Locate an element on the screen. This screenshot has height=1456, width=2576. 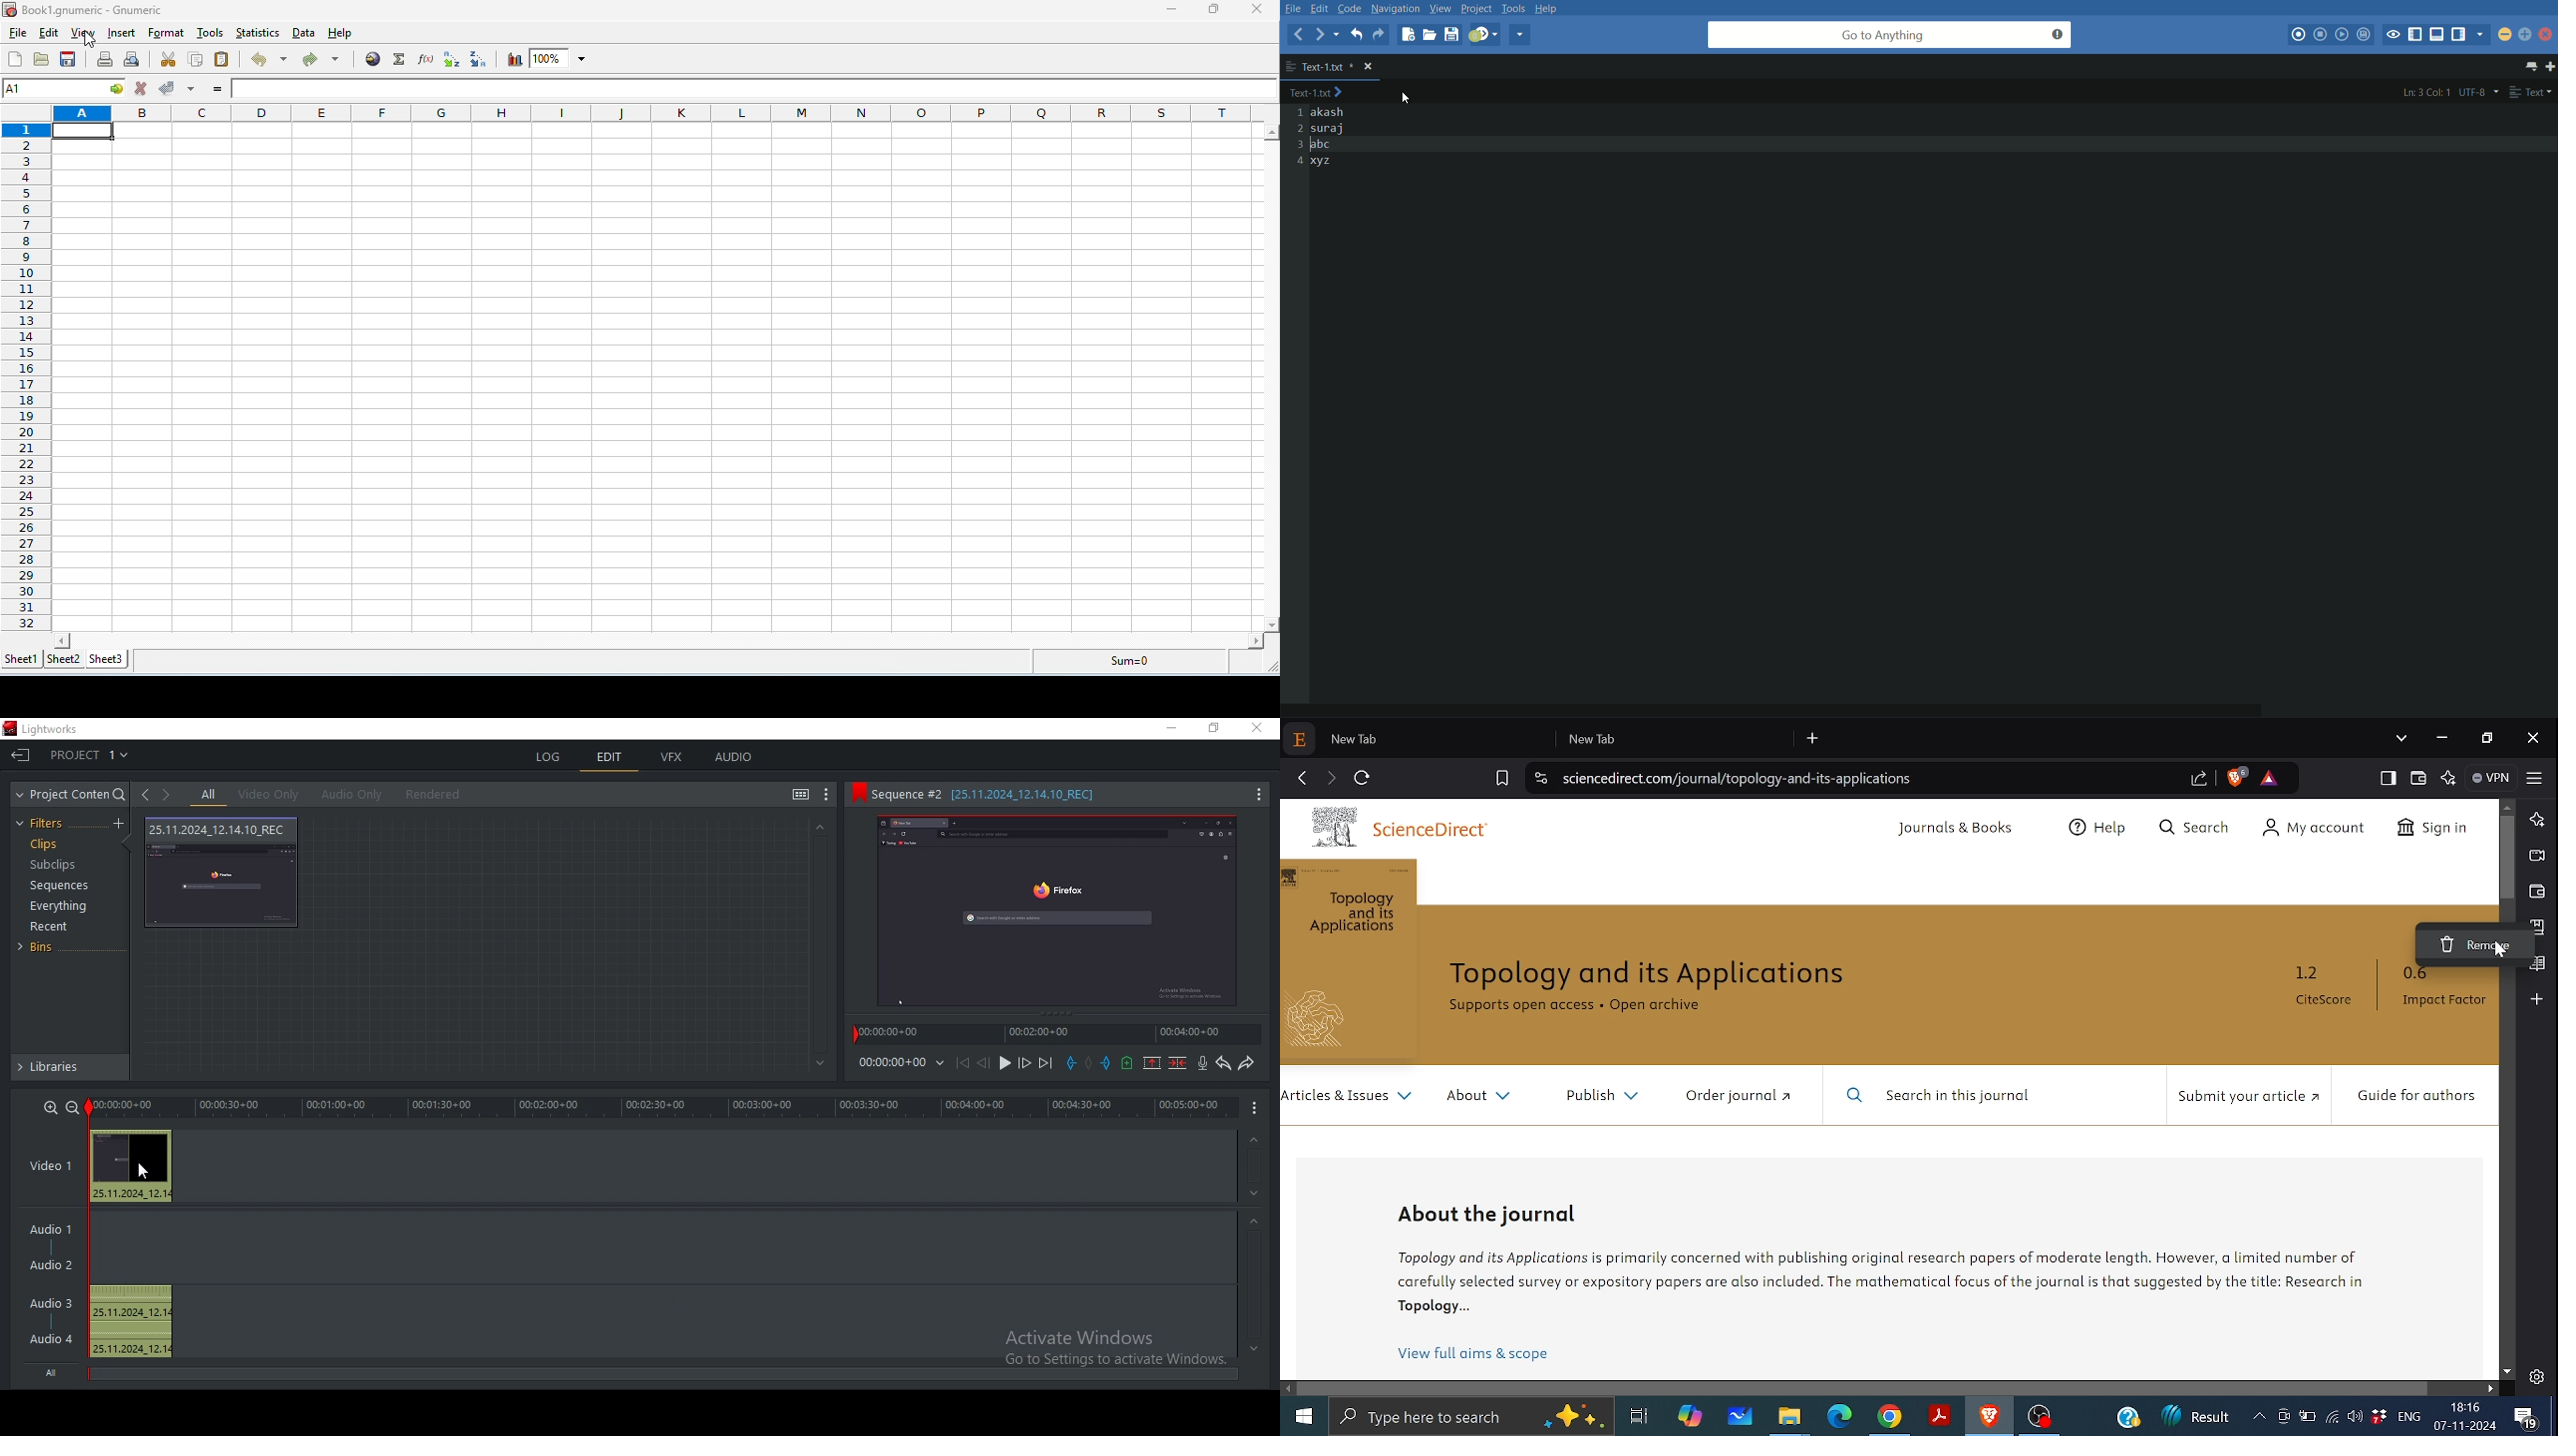
formula bar is located at coordinates (755, 87).